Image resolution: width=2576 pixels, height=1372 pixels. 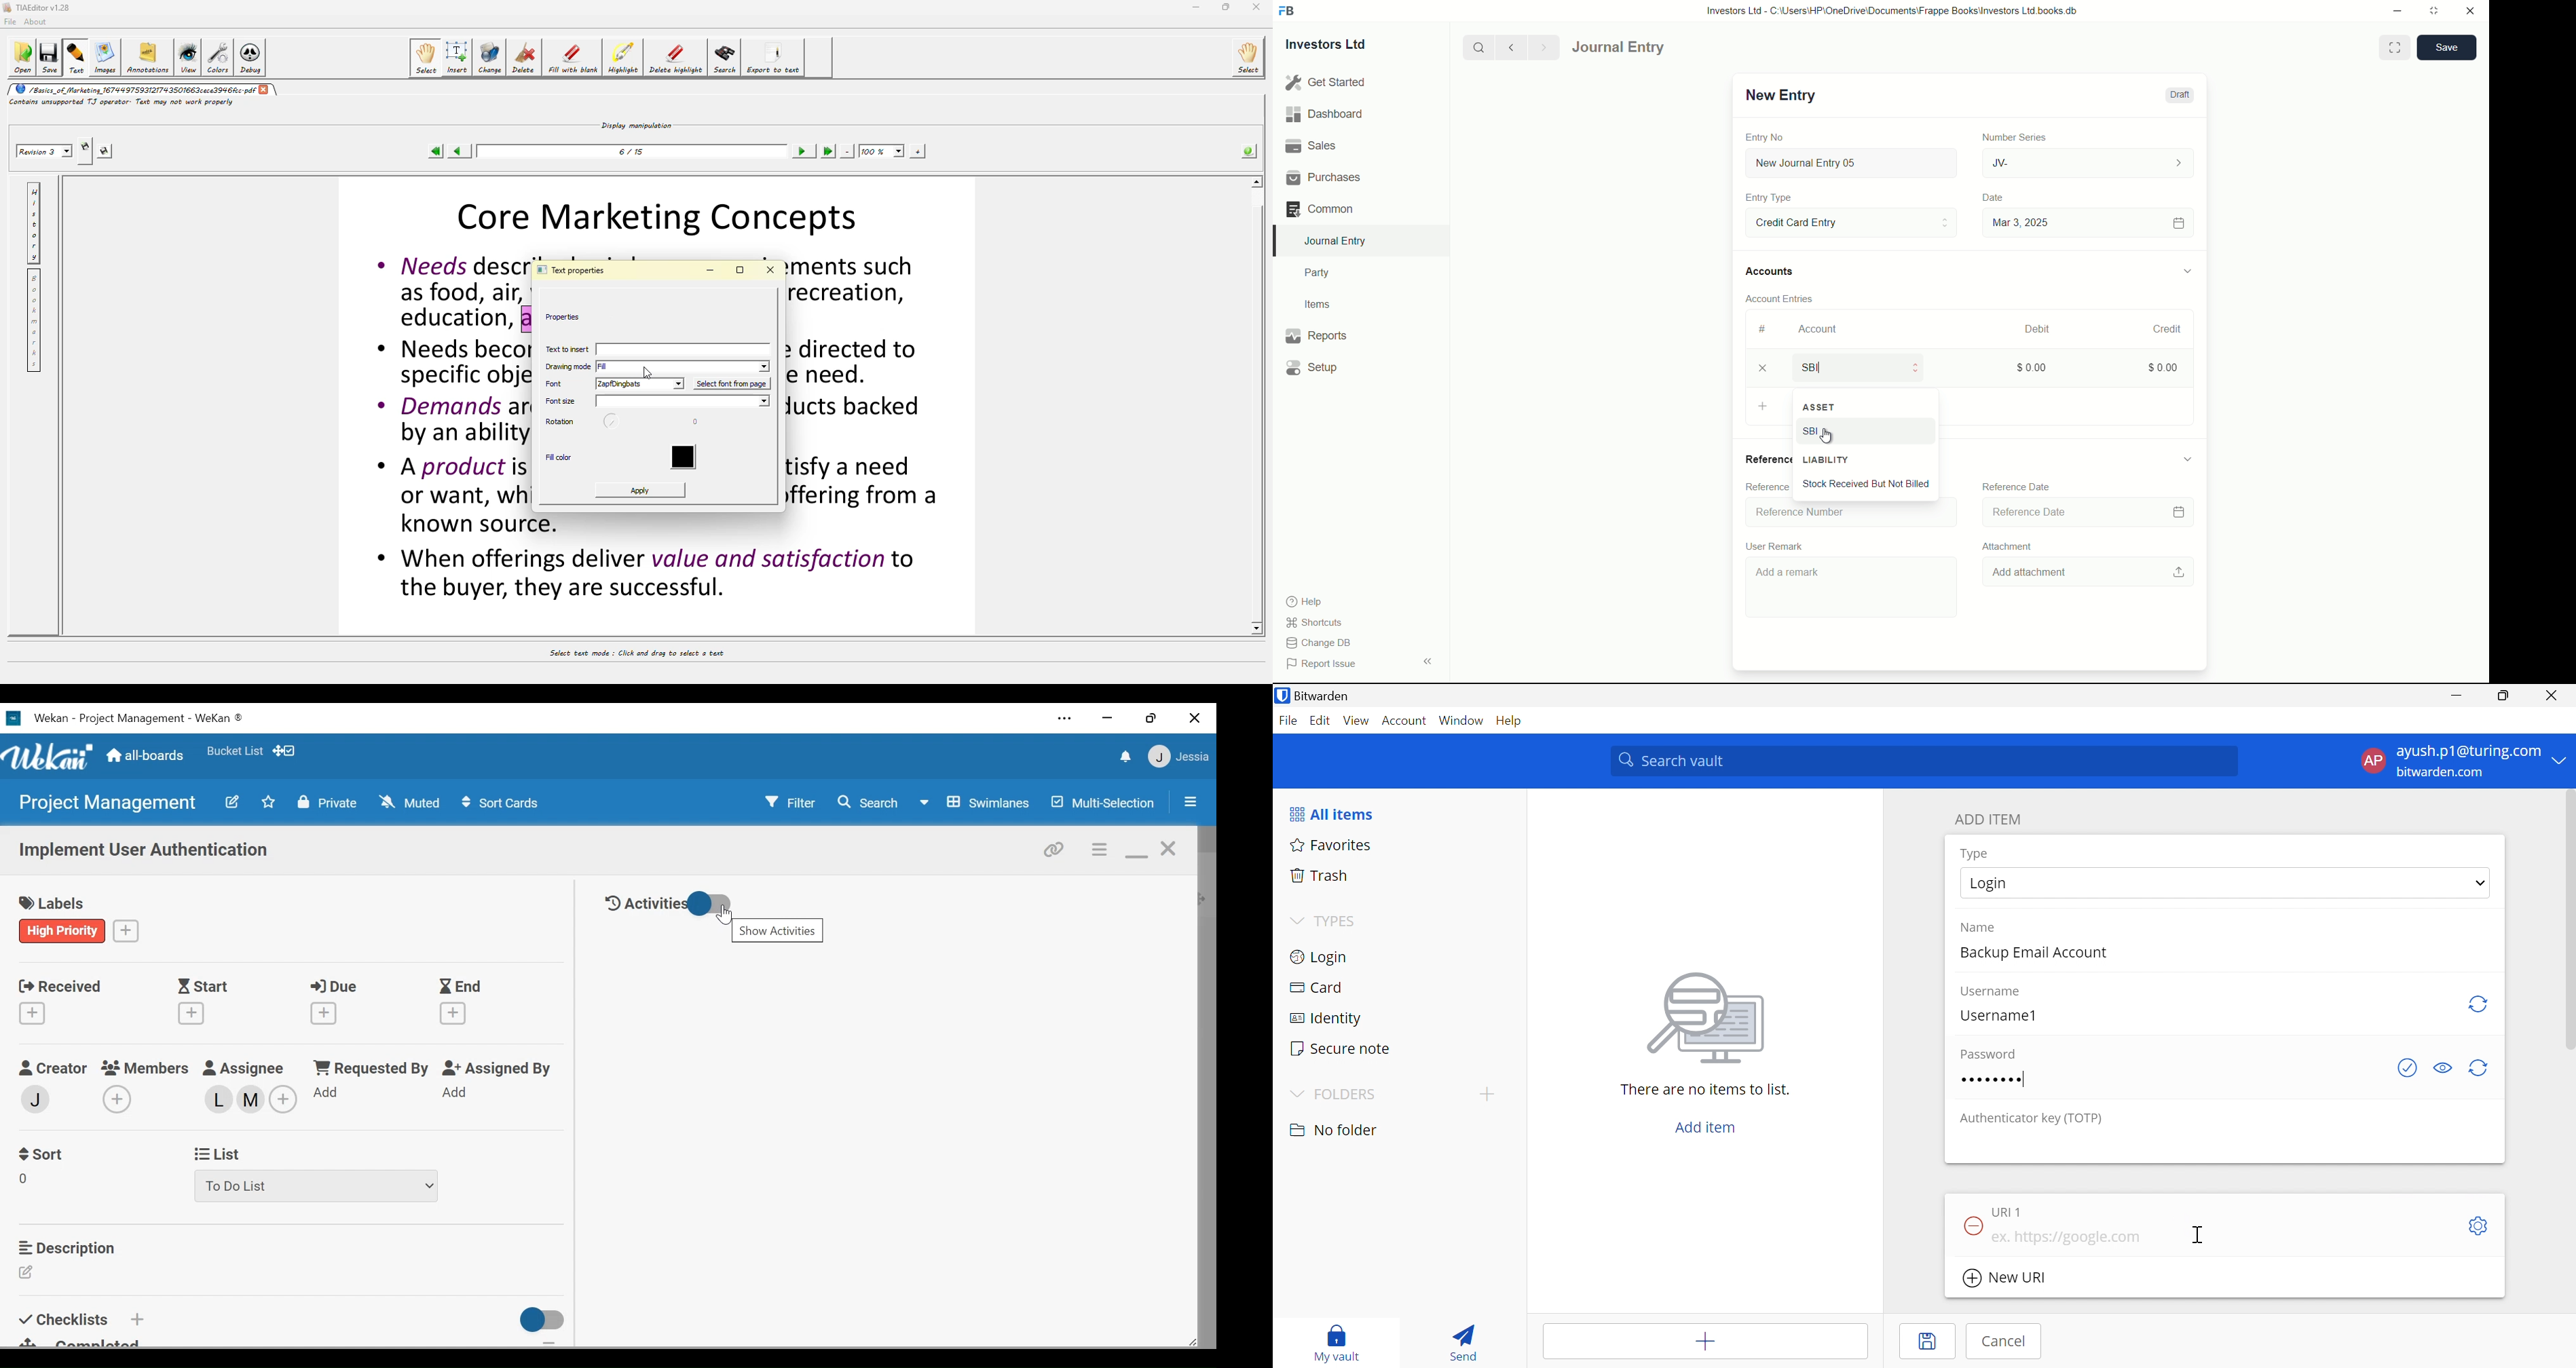 What do you see at coordinates (1194, 719) in the screenshot?
I see `close` at bounding box center [1194, 719].